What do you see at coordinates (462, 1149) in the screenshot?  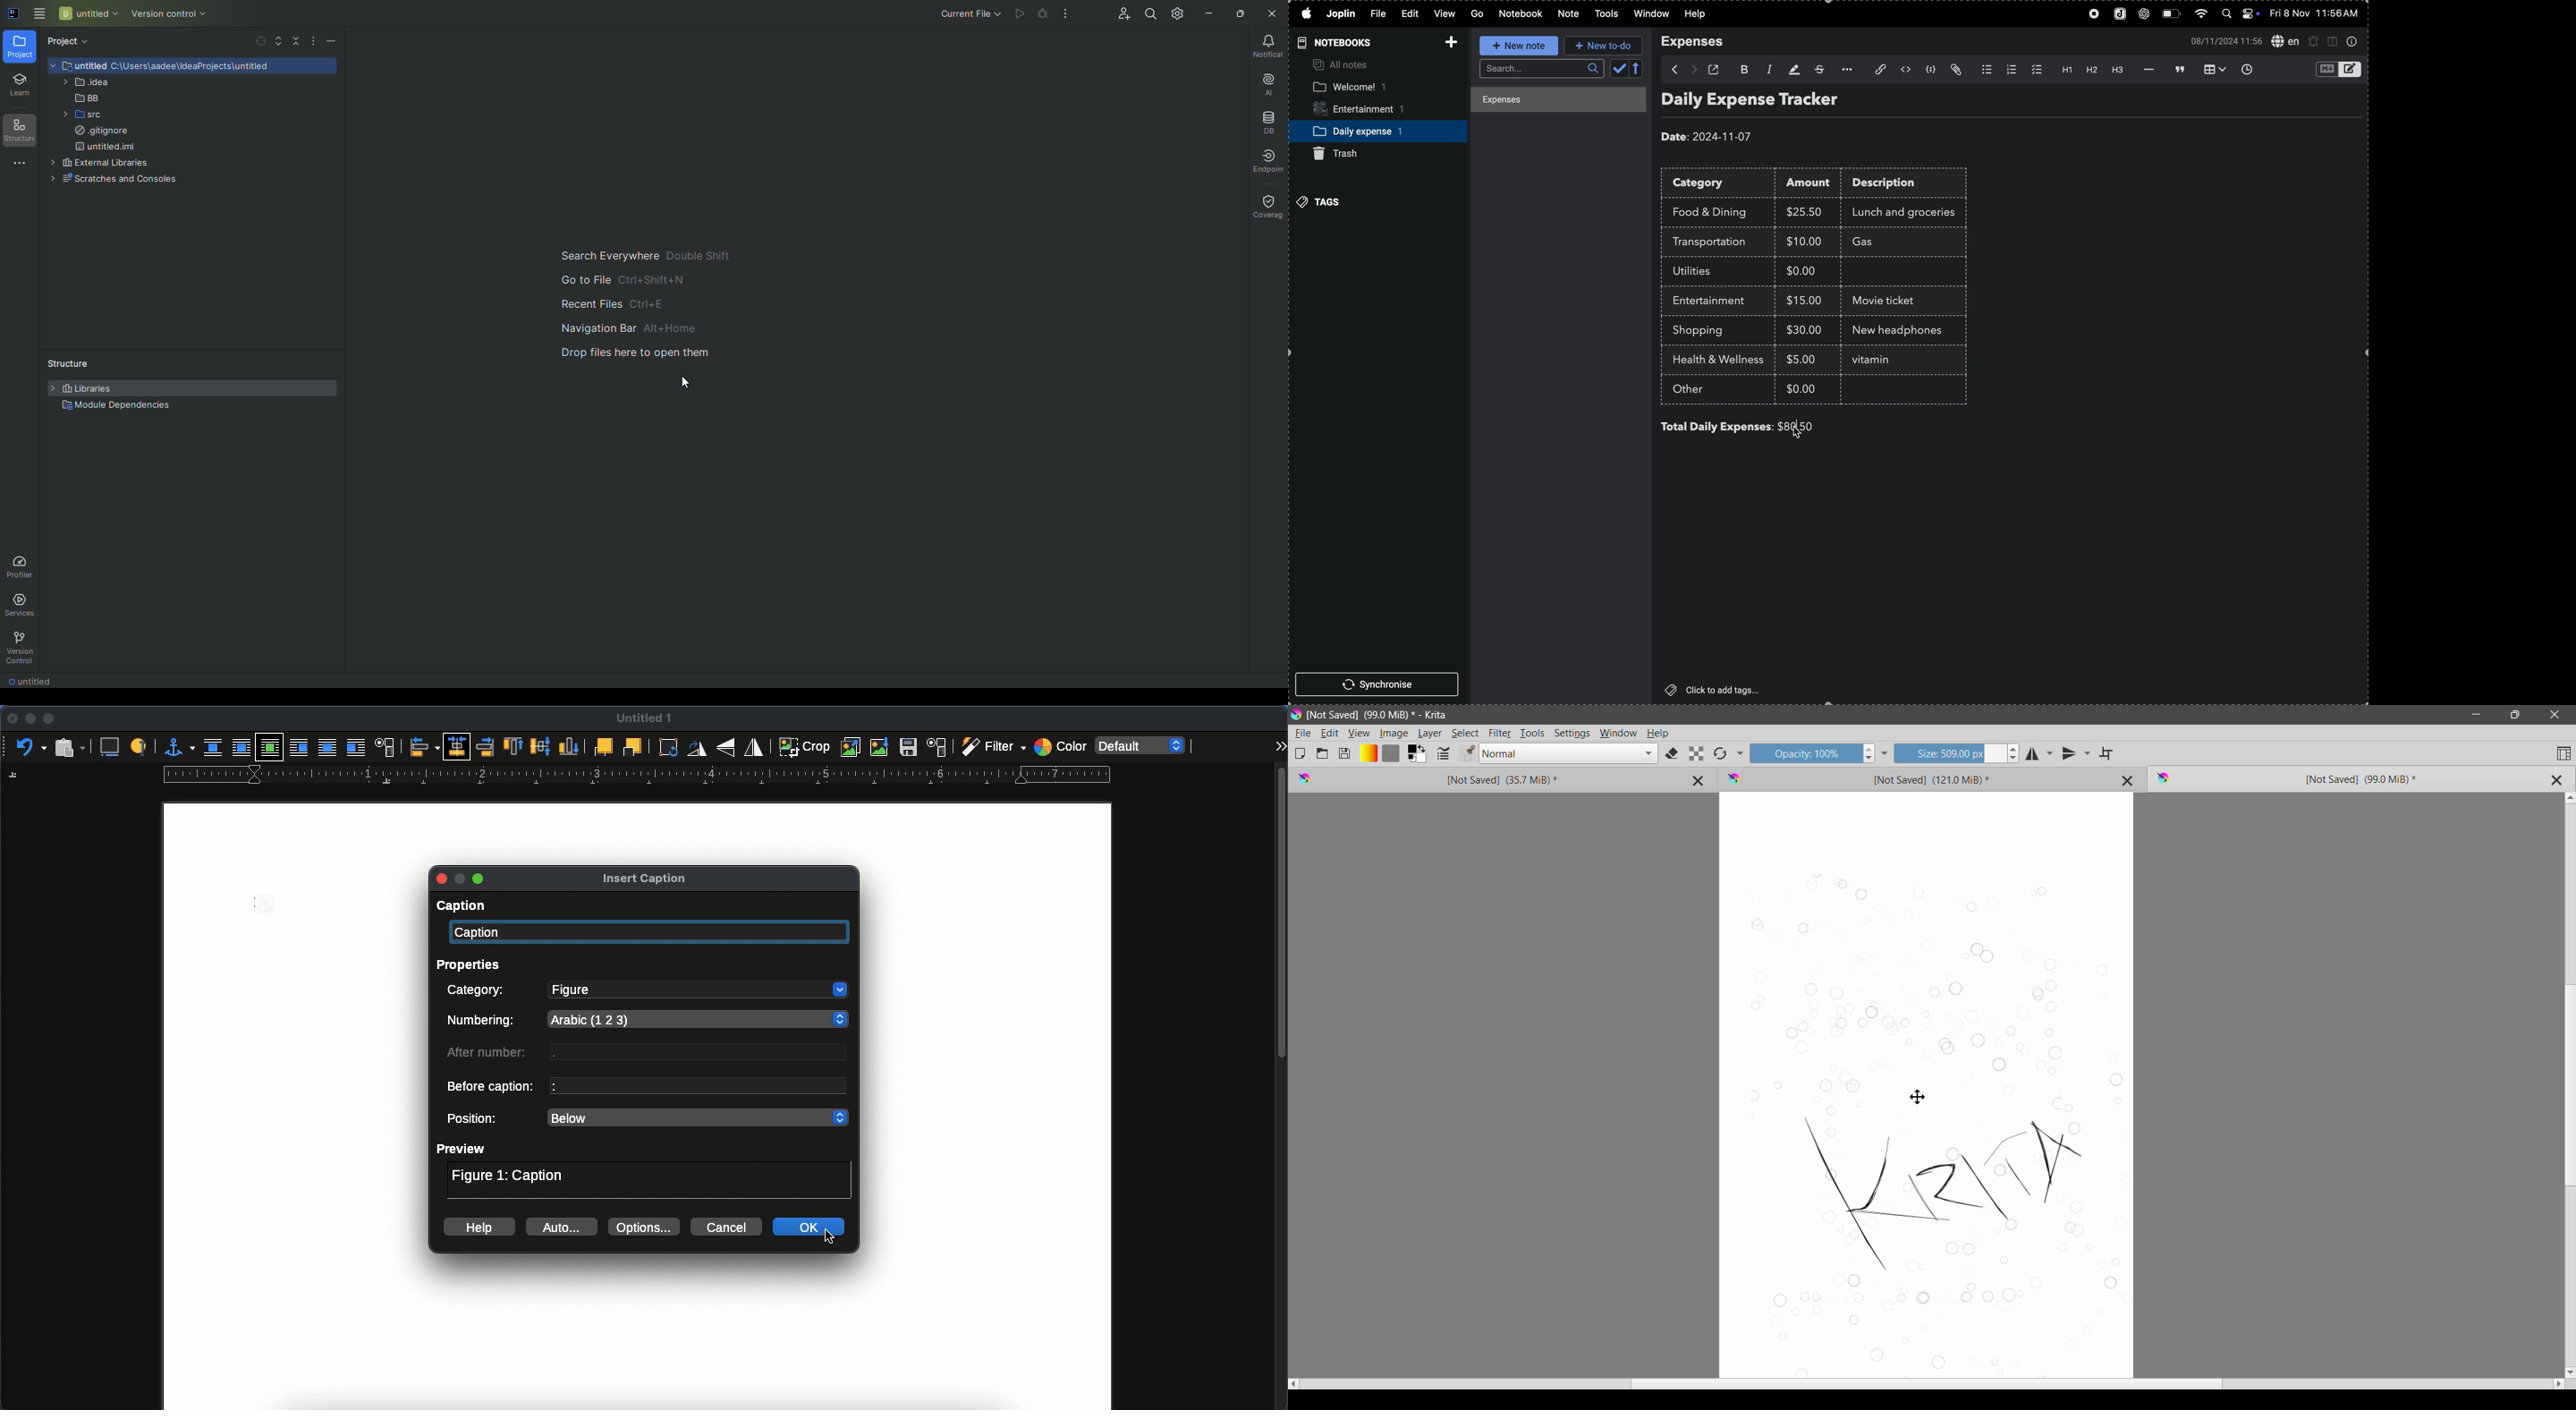 I see `preview` at bounding box center [462, 1149].